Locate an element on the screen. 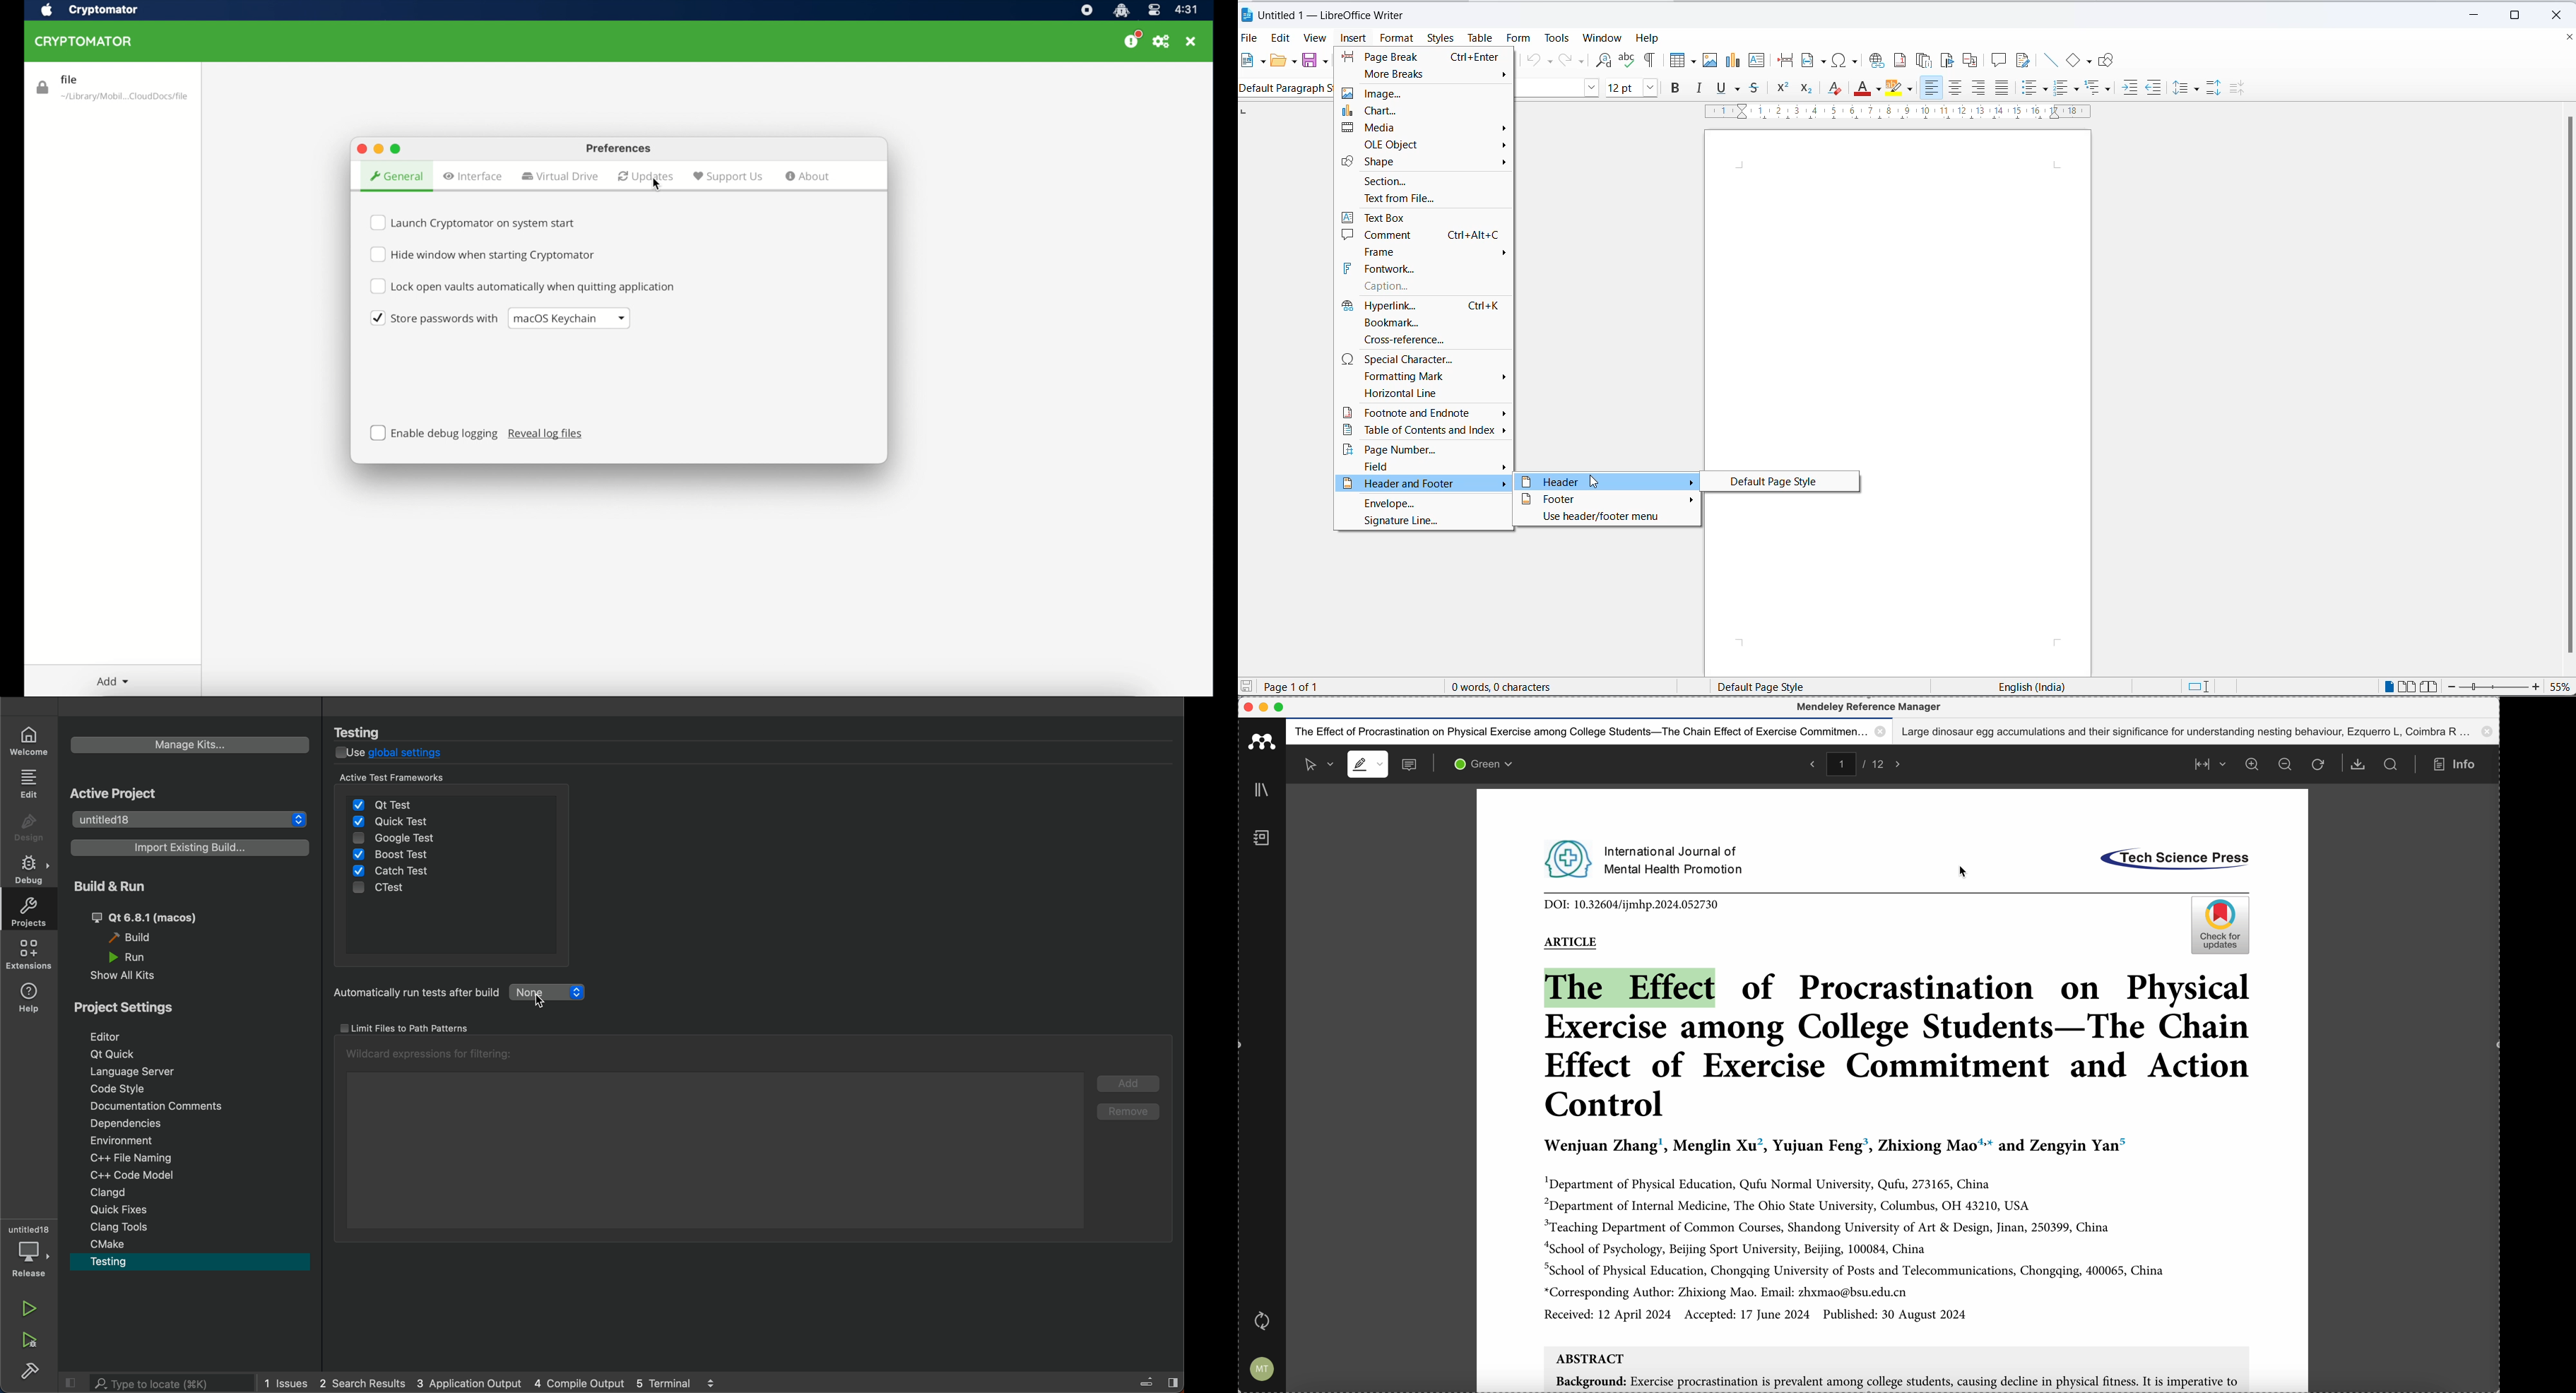 This screenshot has height=1400, width=2576. download document is located at coordinates (2359, 764).